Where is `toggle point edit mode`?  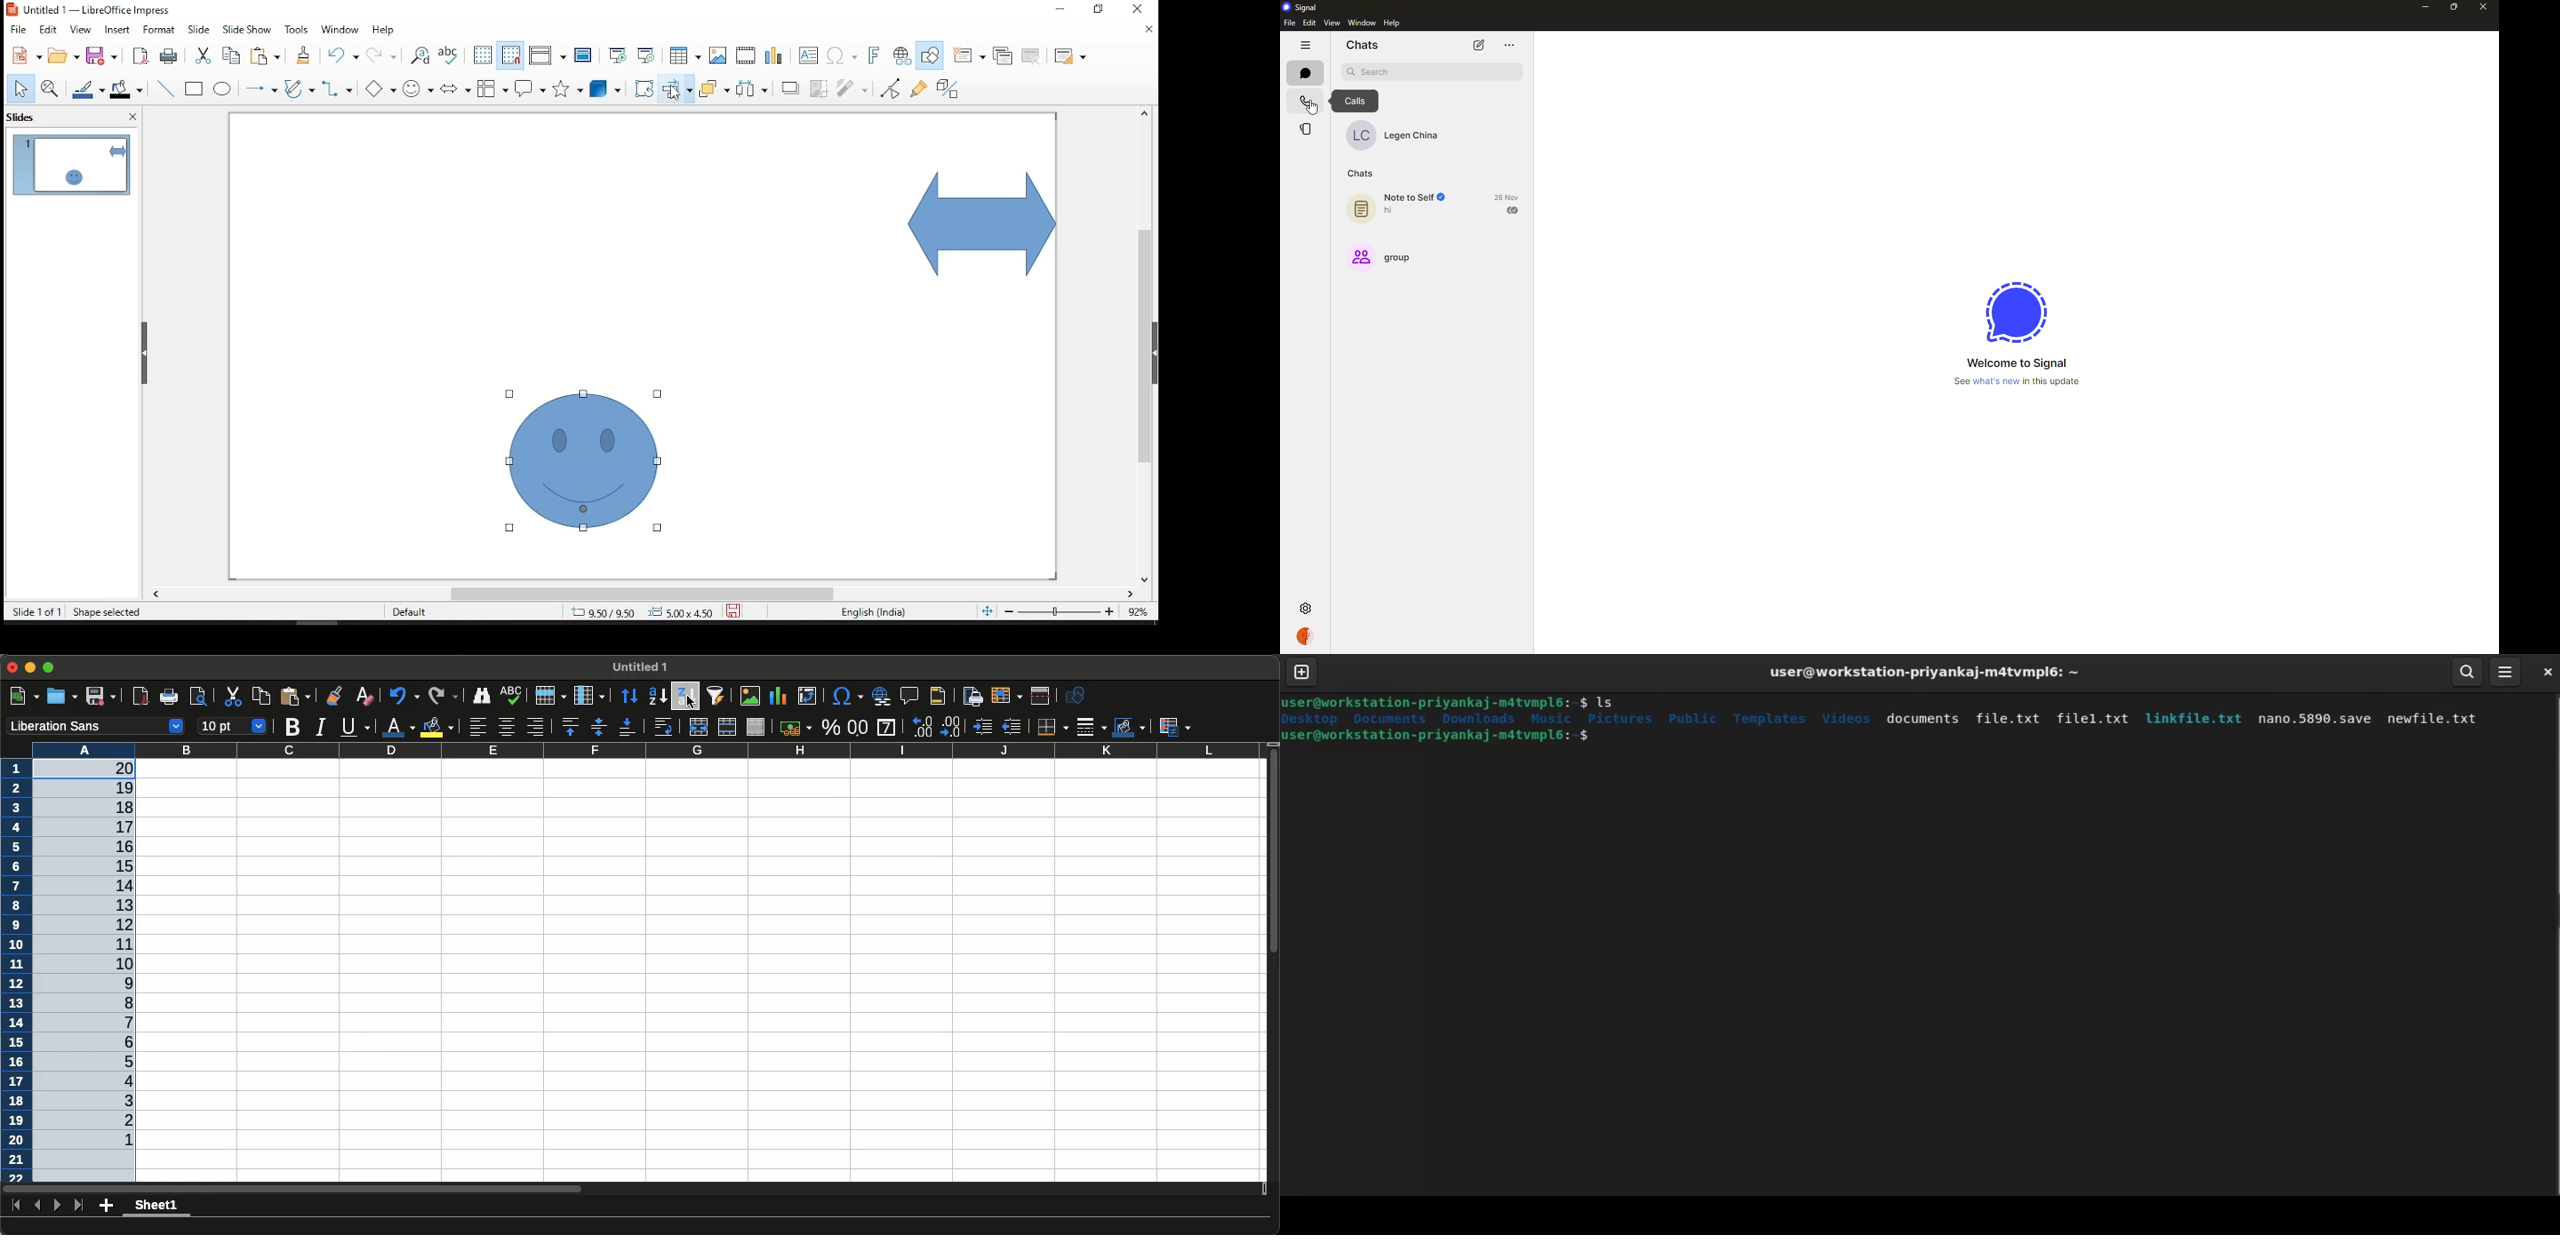 toggle point edit mode is located at coordinates (890, 90).